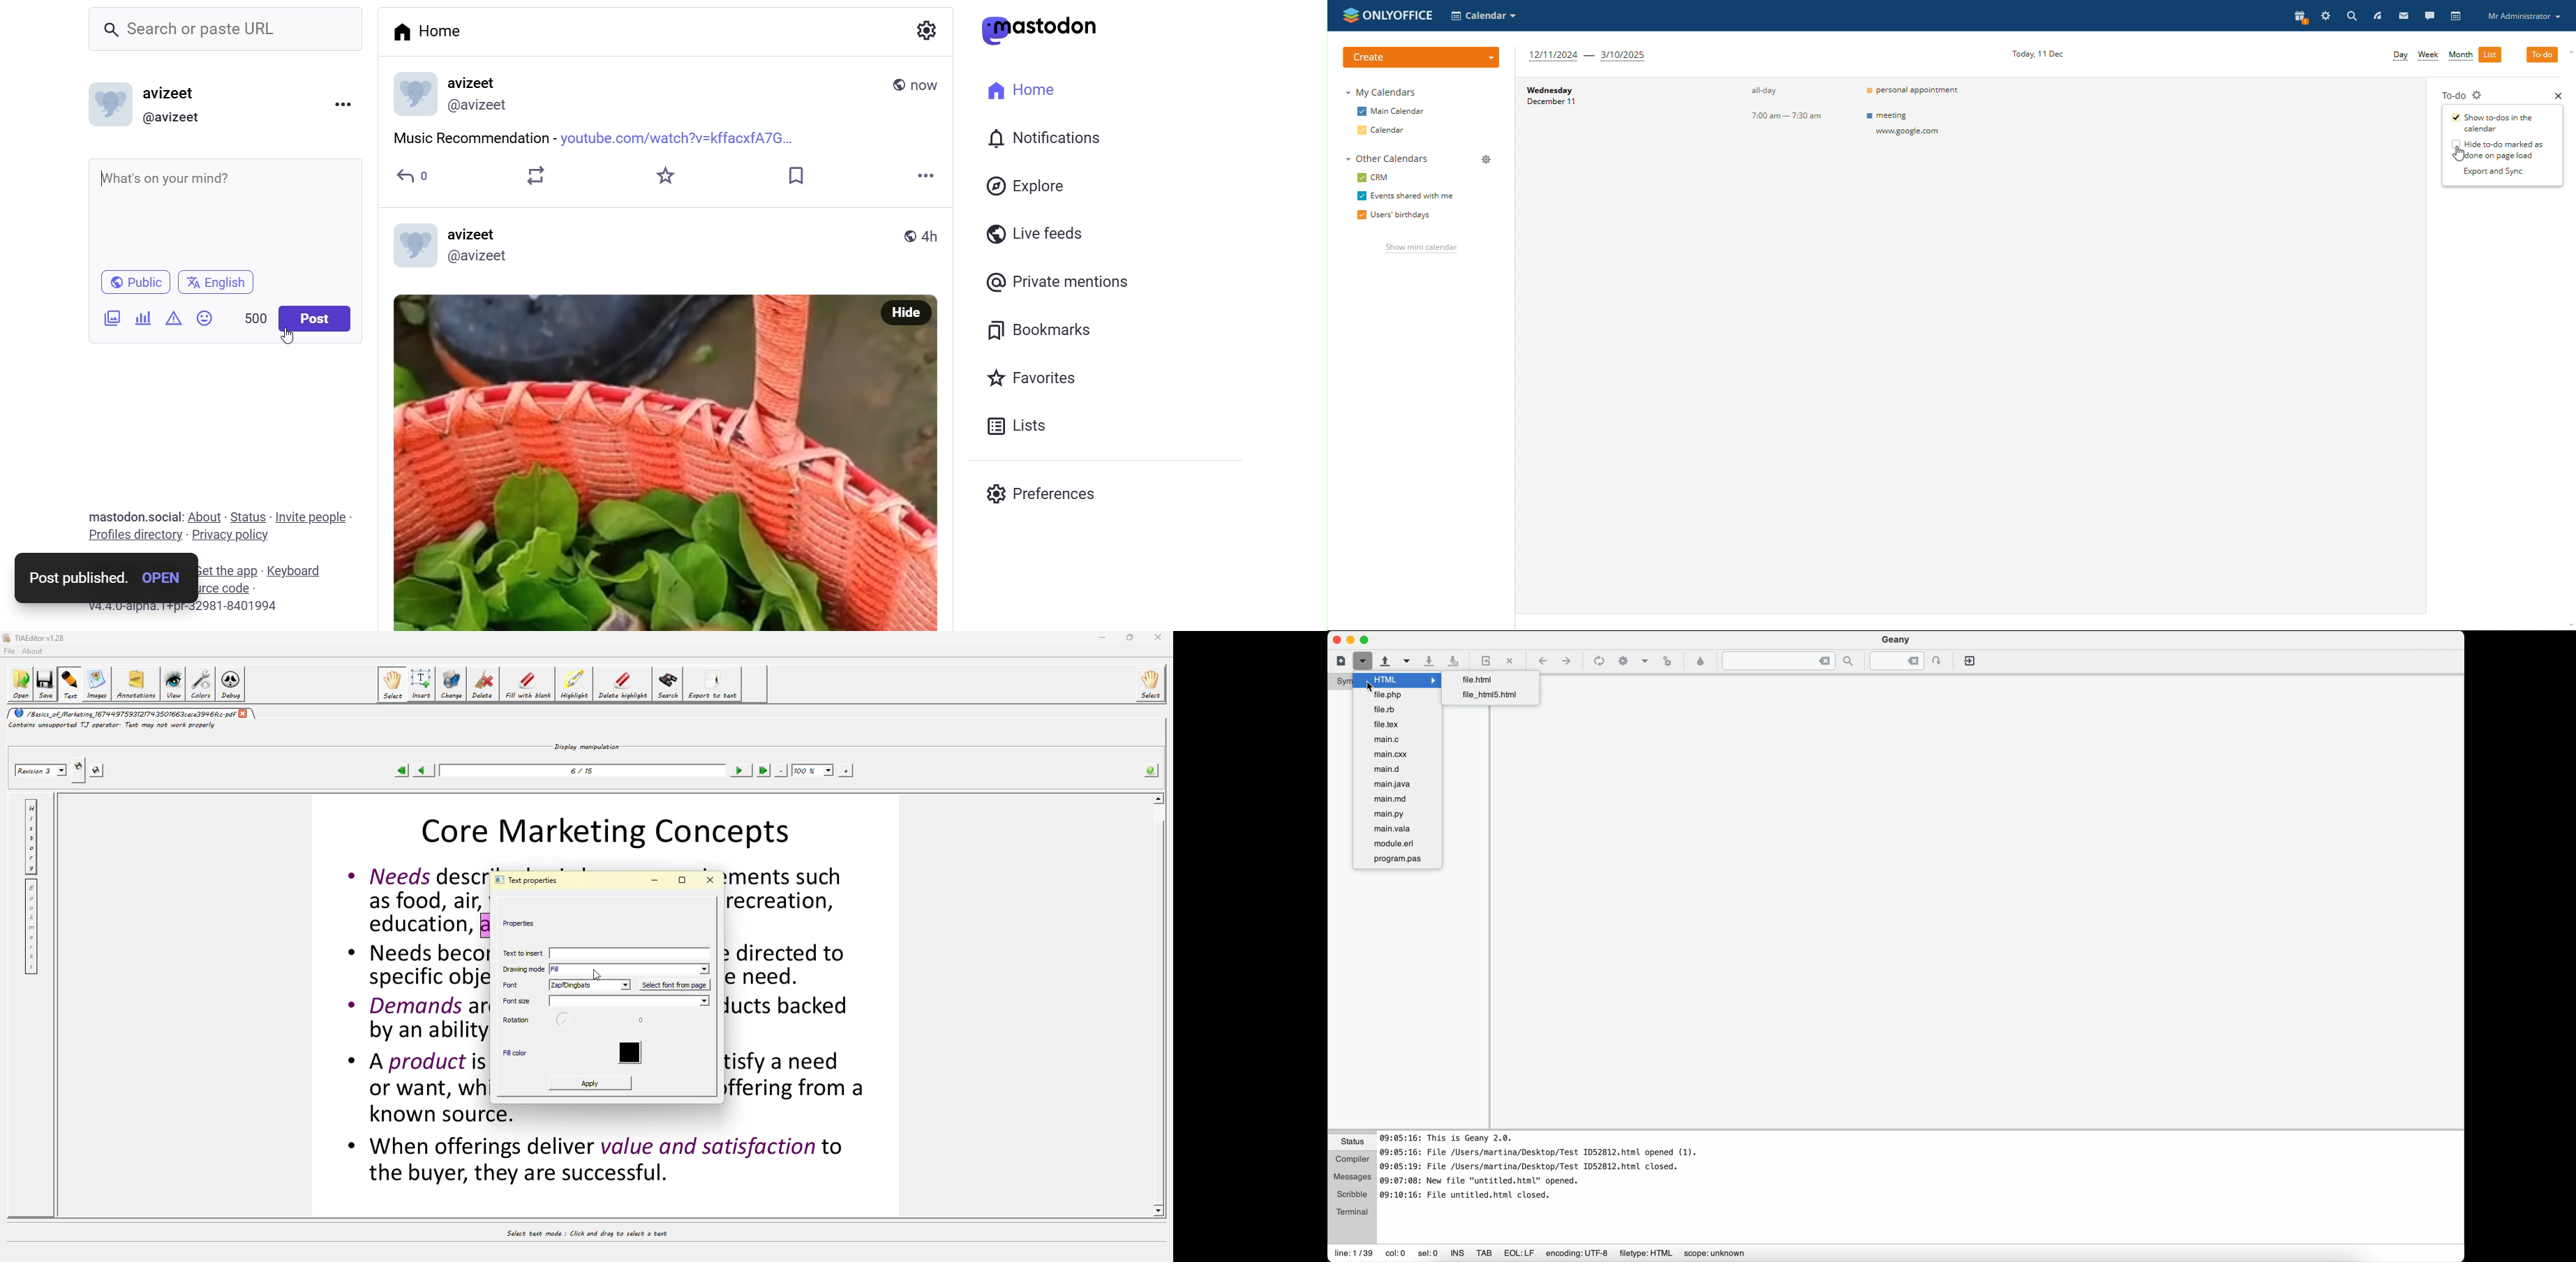 Image resolution: width=2576 pixels, height=1288 pixels. I want to click on favorites, so click(668, 176).